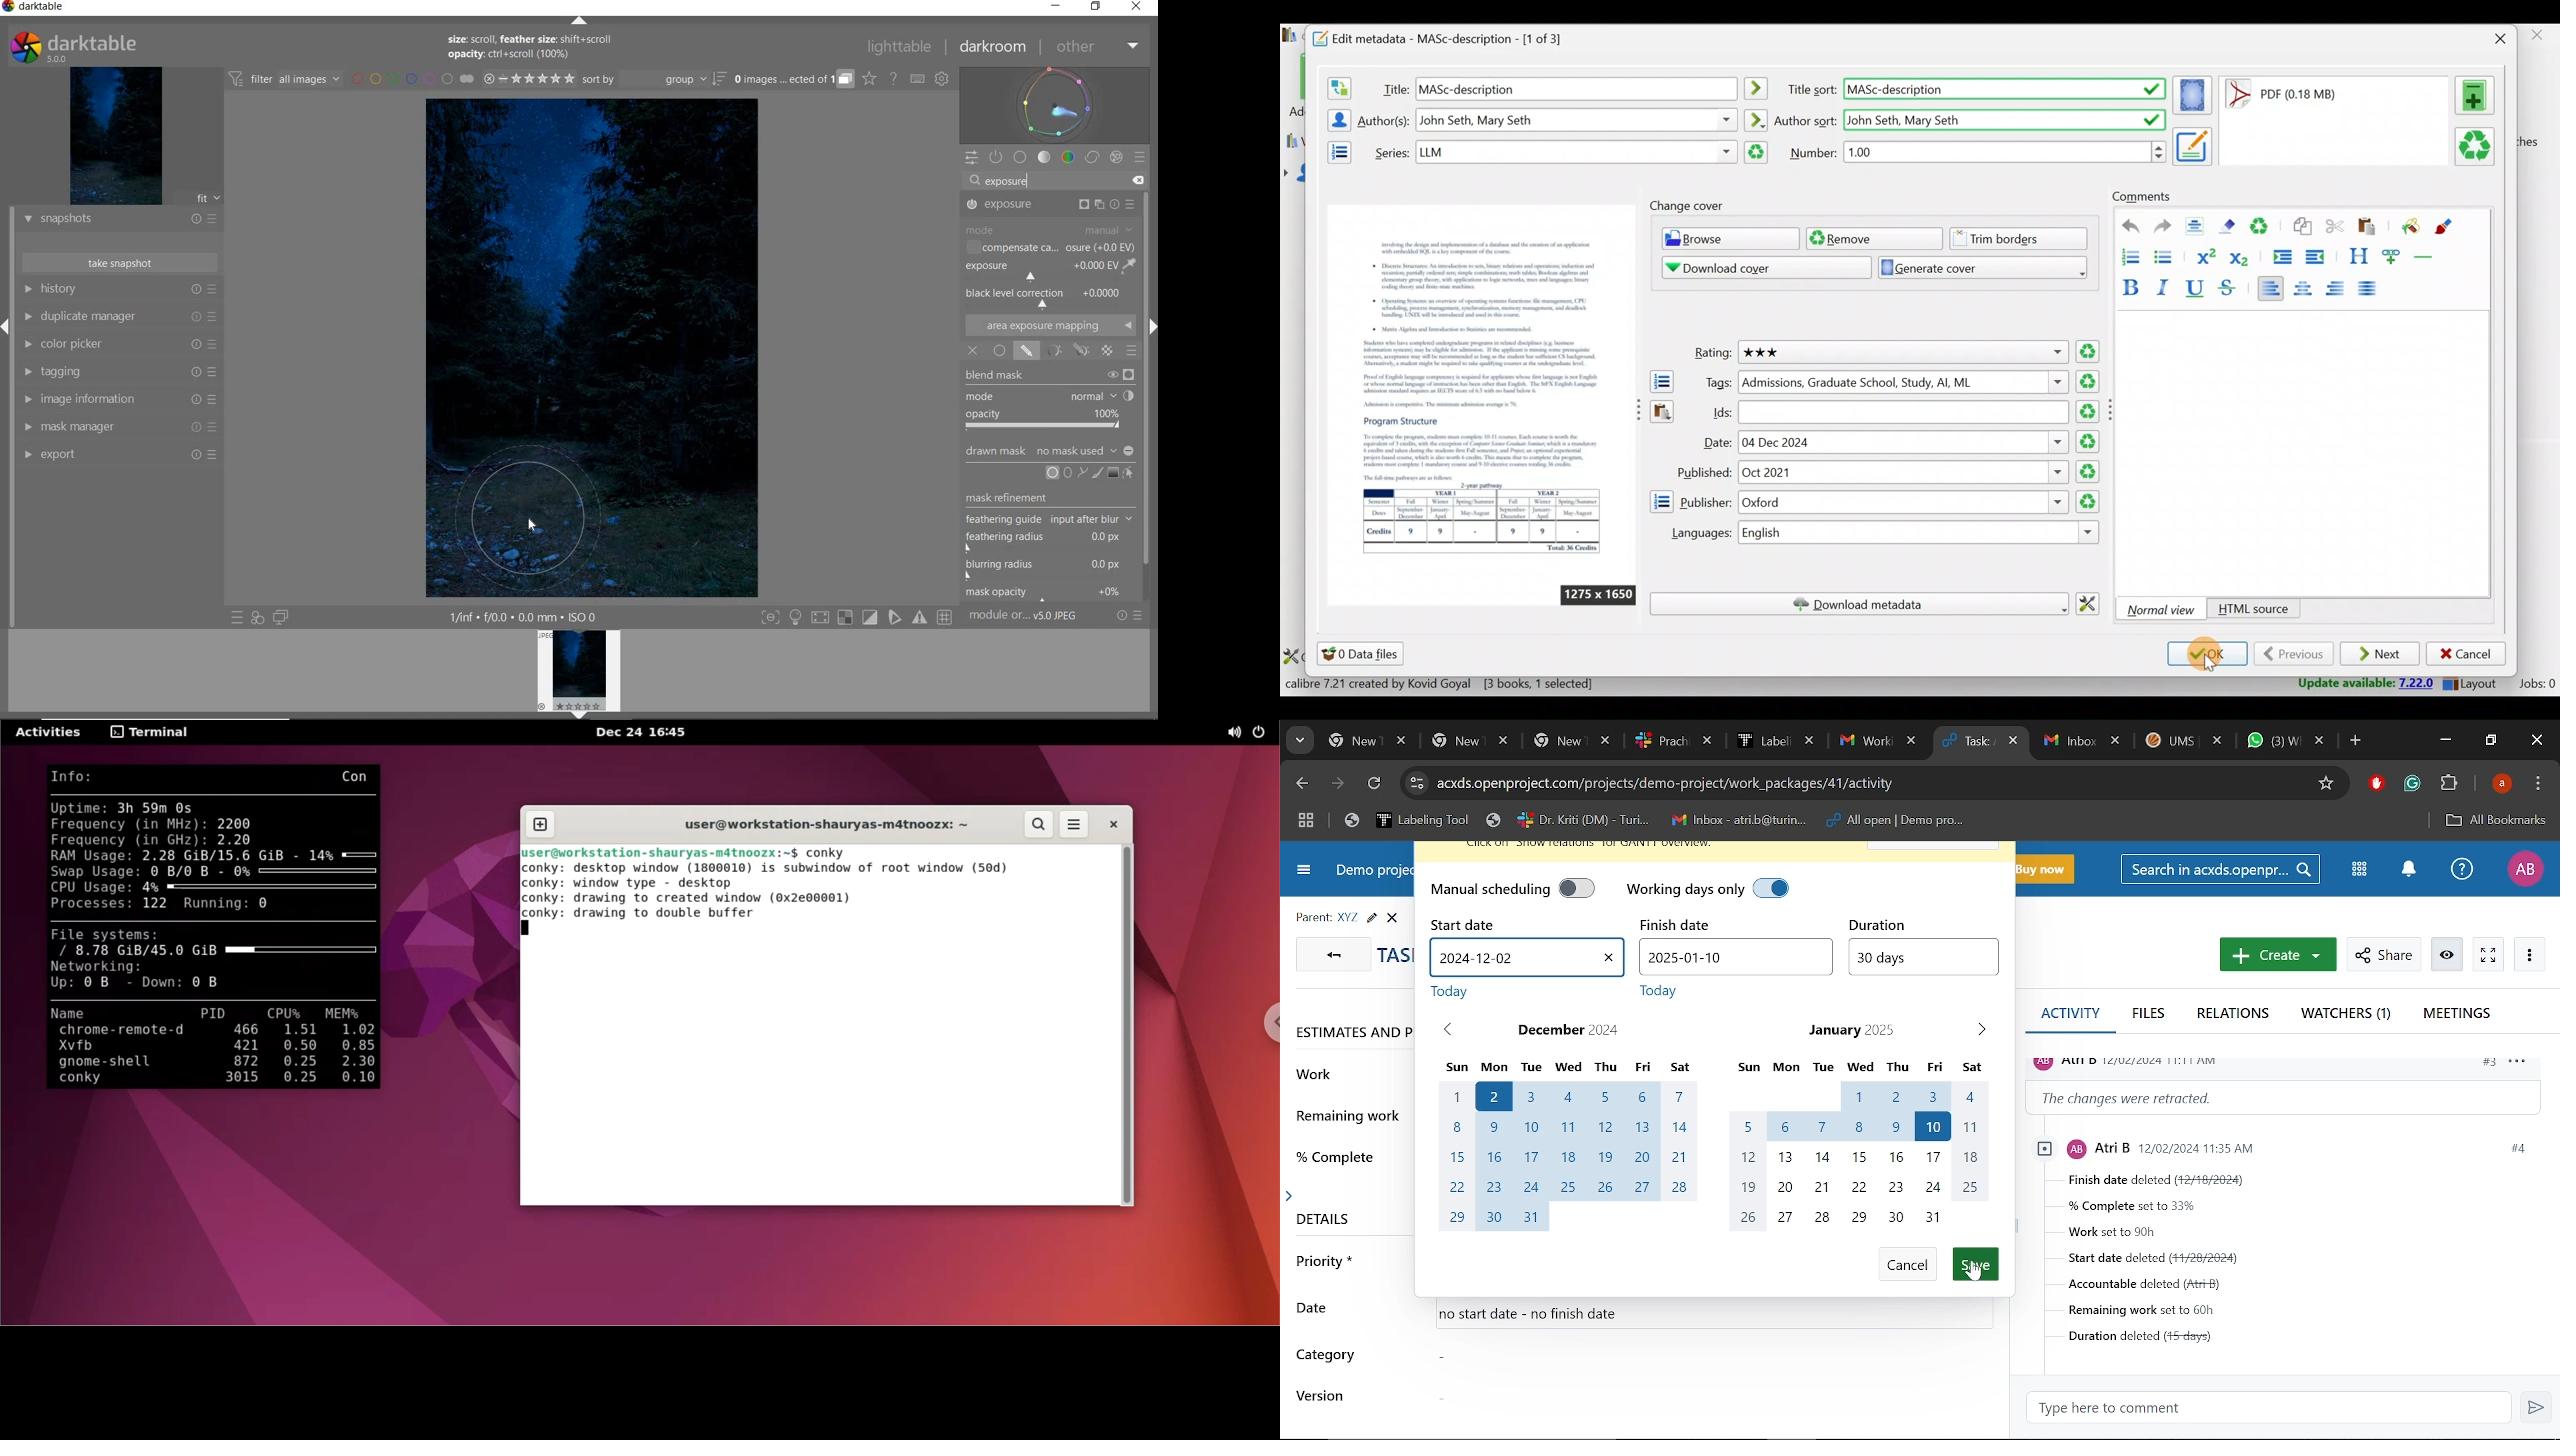 The image size is (2576, 1456). What do you see at coordinates (1050, 232) in the screenshot?
I see `MODE` at bounding box center [1050, 232].